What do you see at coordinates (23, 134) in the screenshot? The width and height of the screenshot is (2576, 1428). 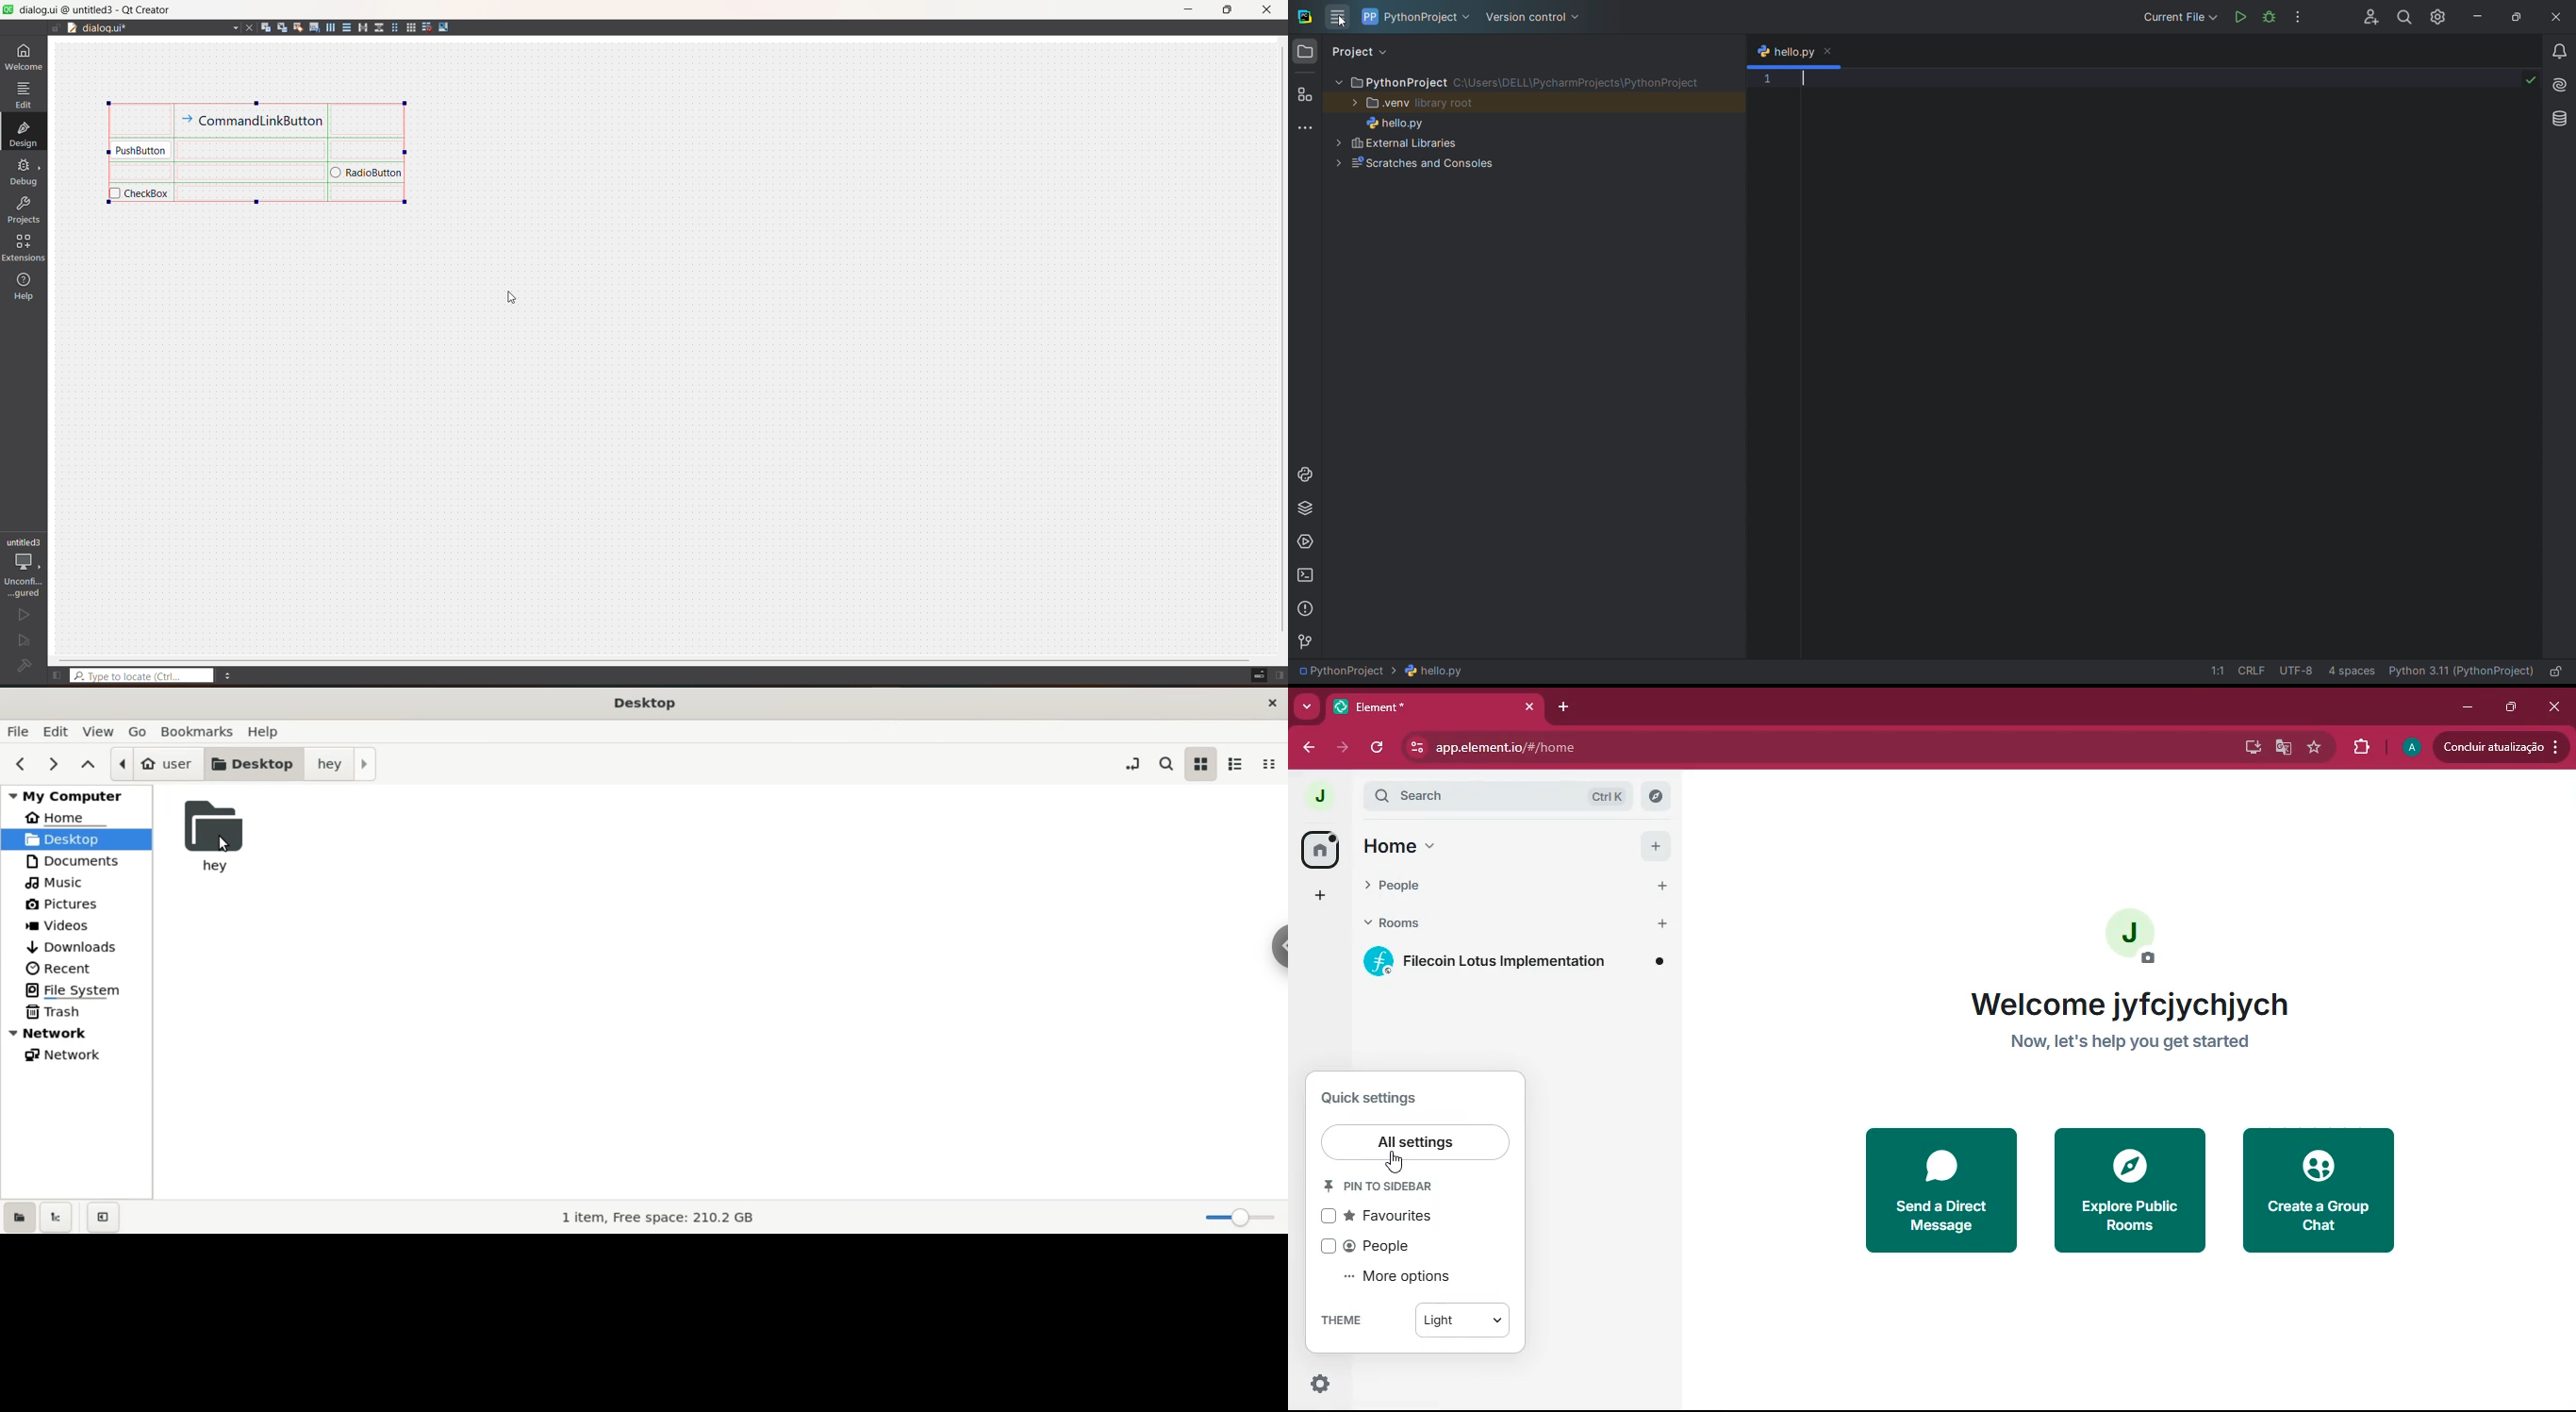 I see `design` at bounding box center [23, 134].